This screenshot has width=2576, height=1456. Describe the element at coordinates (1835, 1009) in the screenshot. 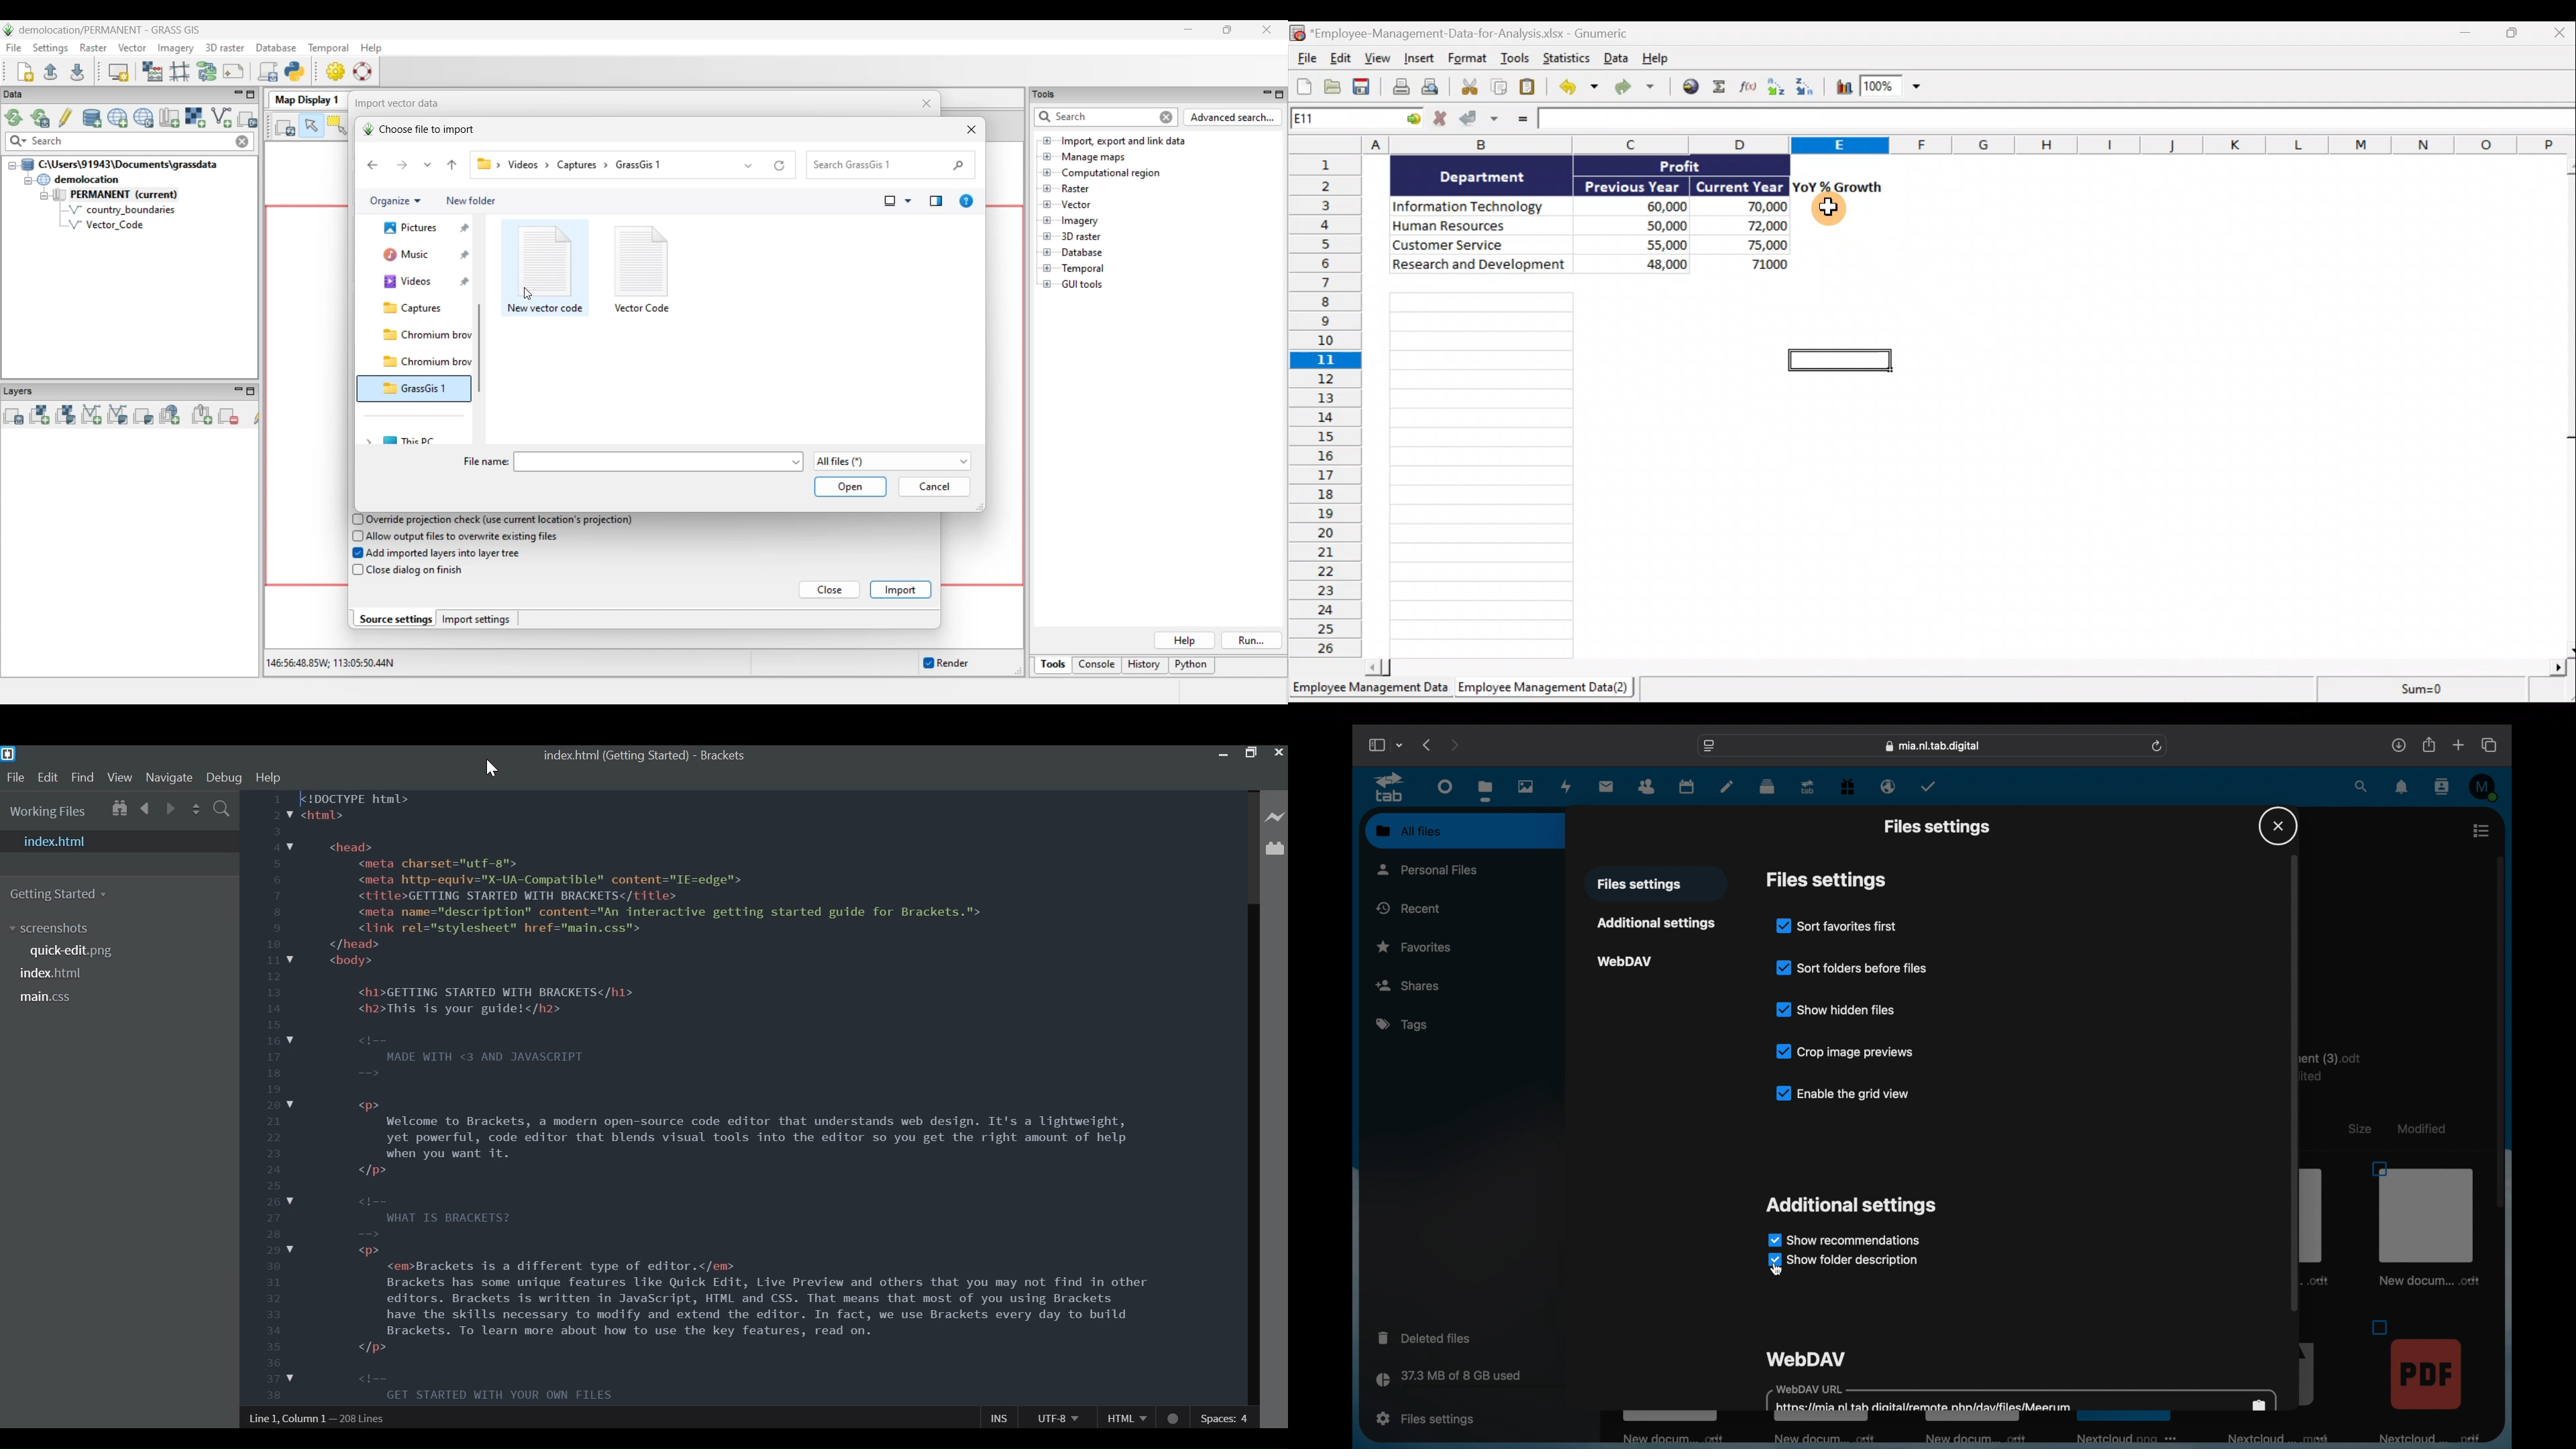

I see `show hidden files` at that location.